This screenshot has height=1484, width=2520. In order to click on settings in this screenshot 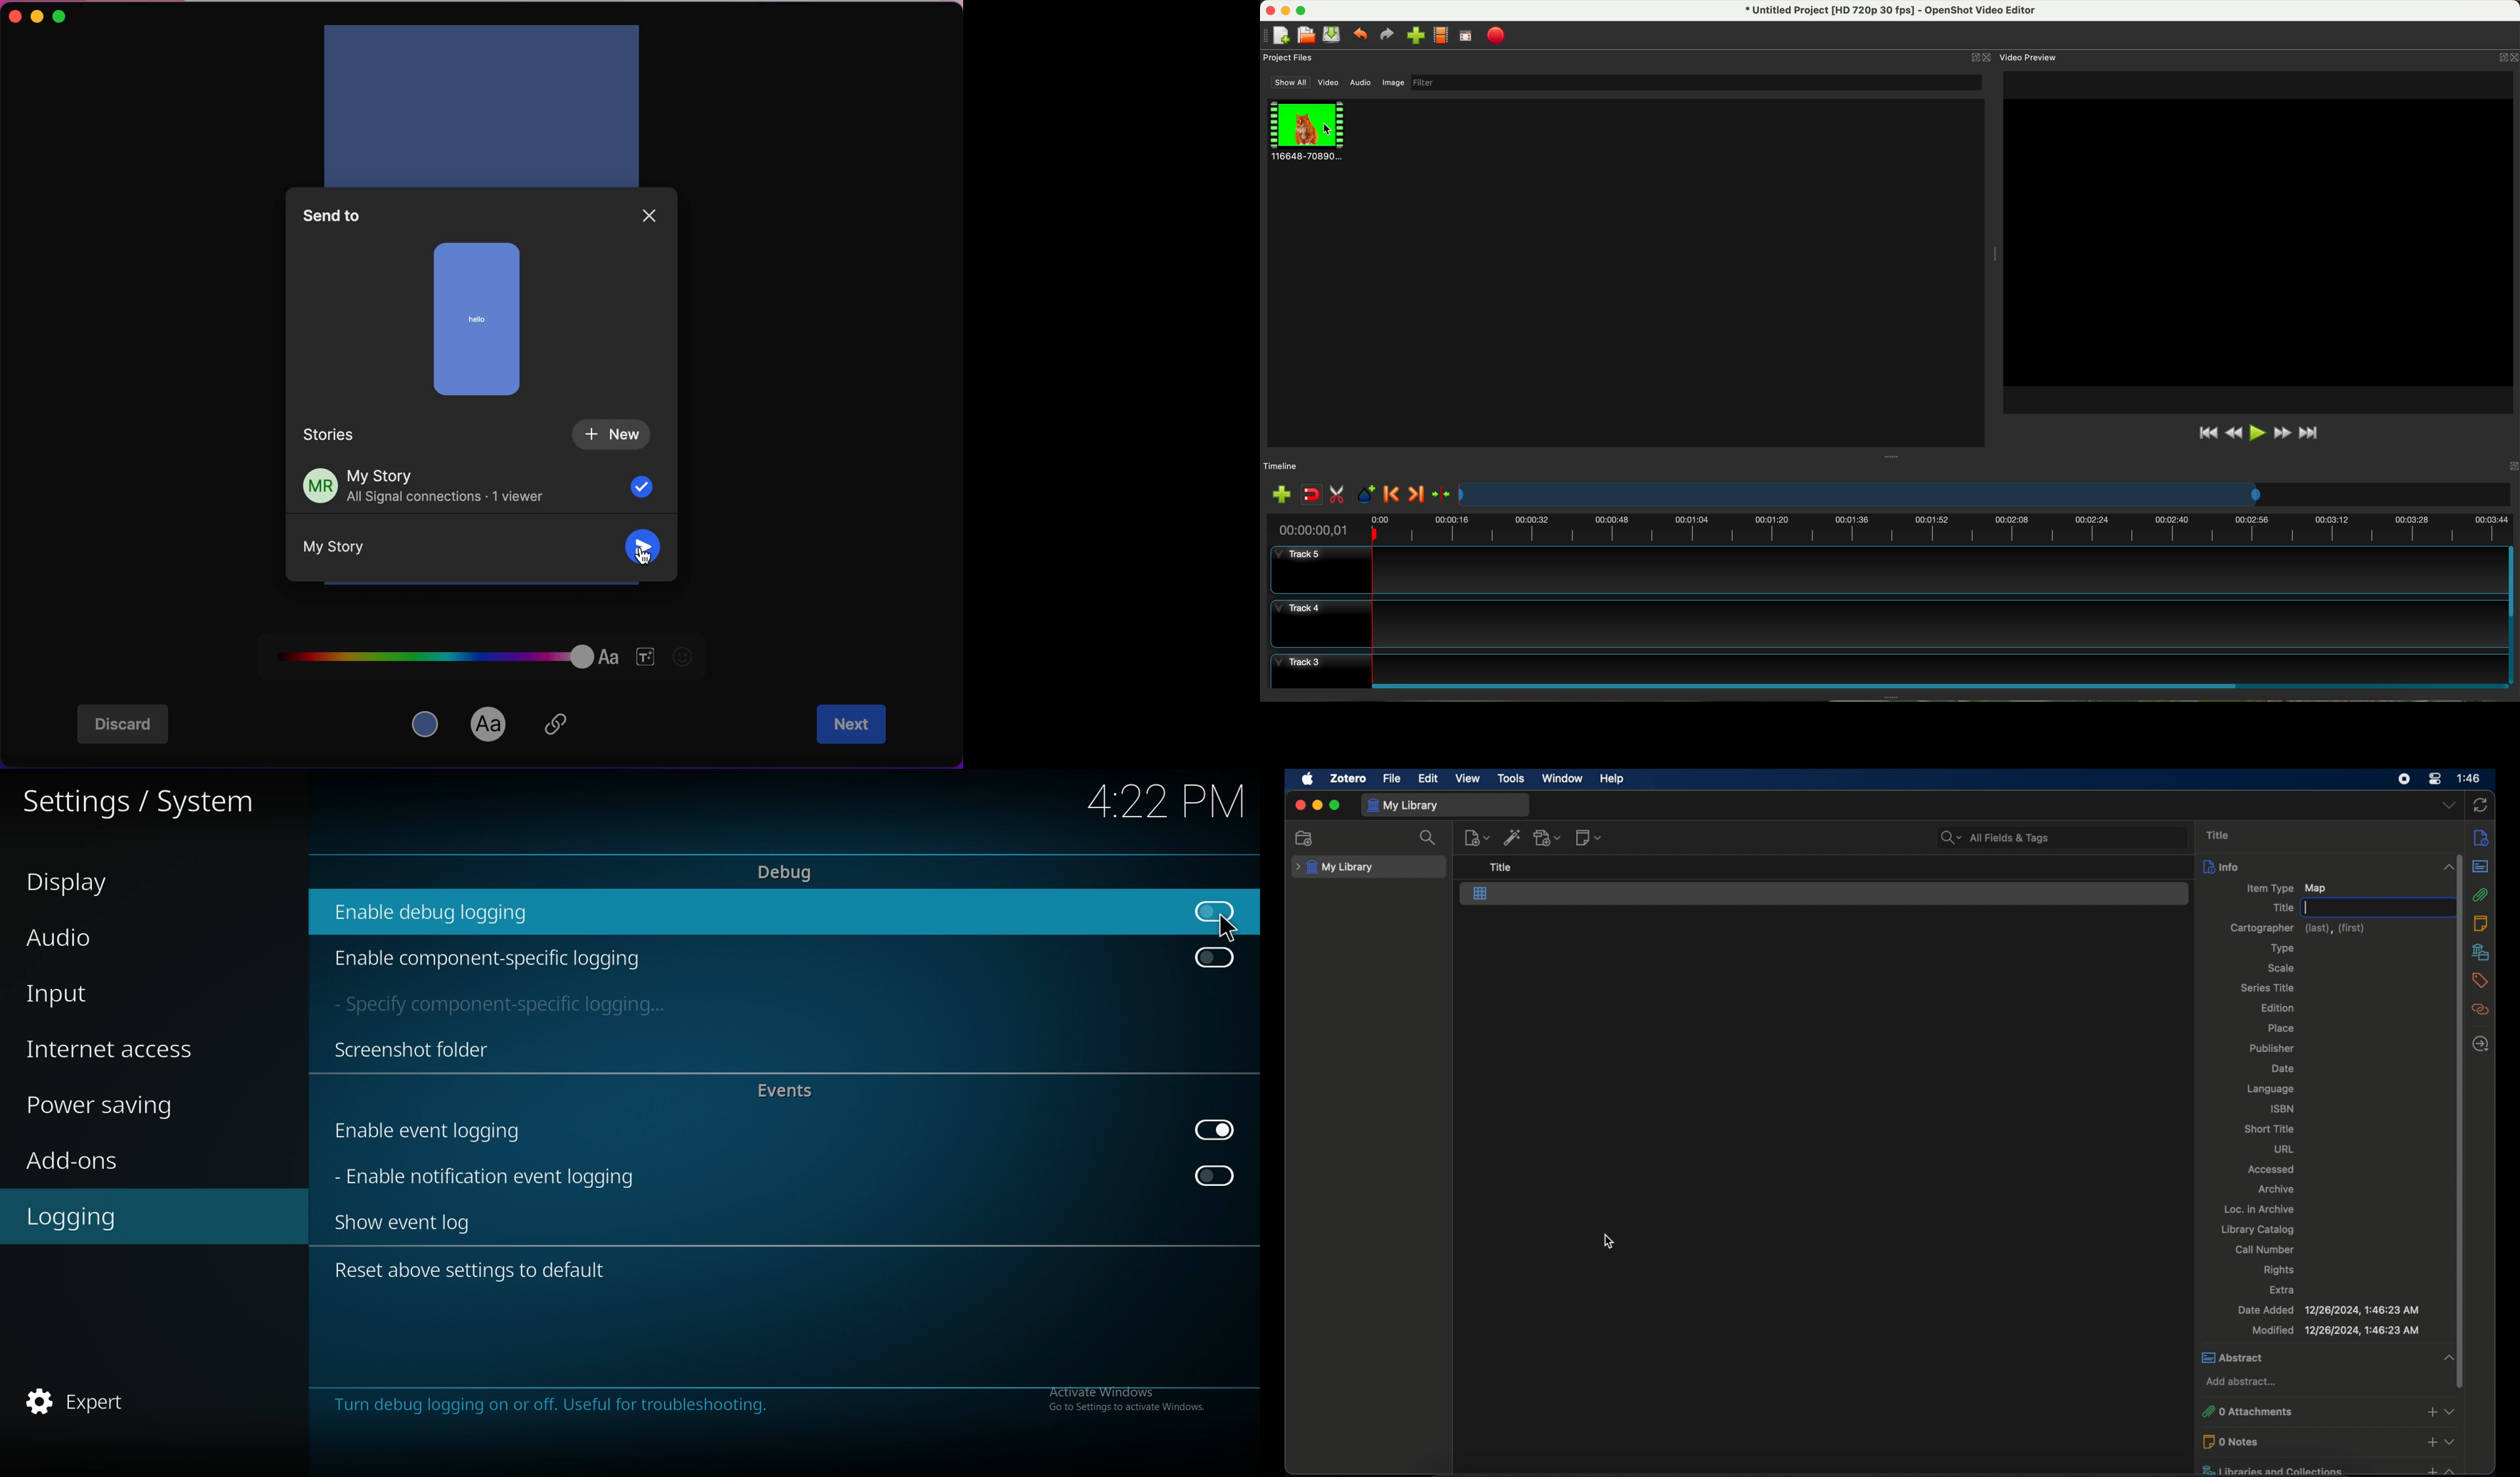, I will do `click(146, 800)`.